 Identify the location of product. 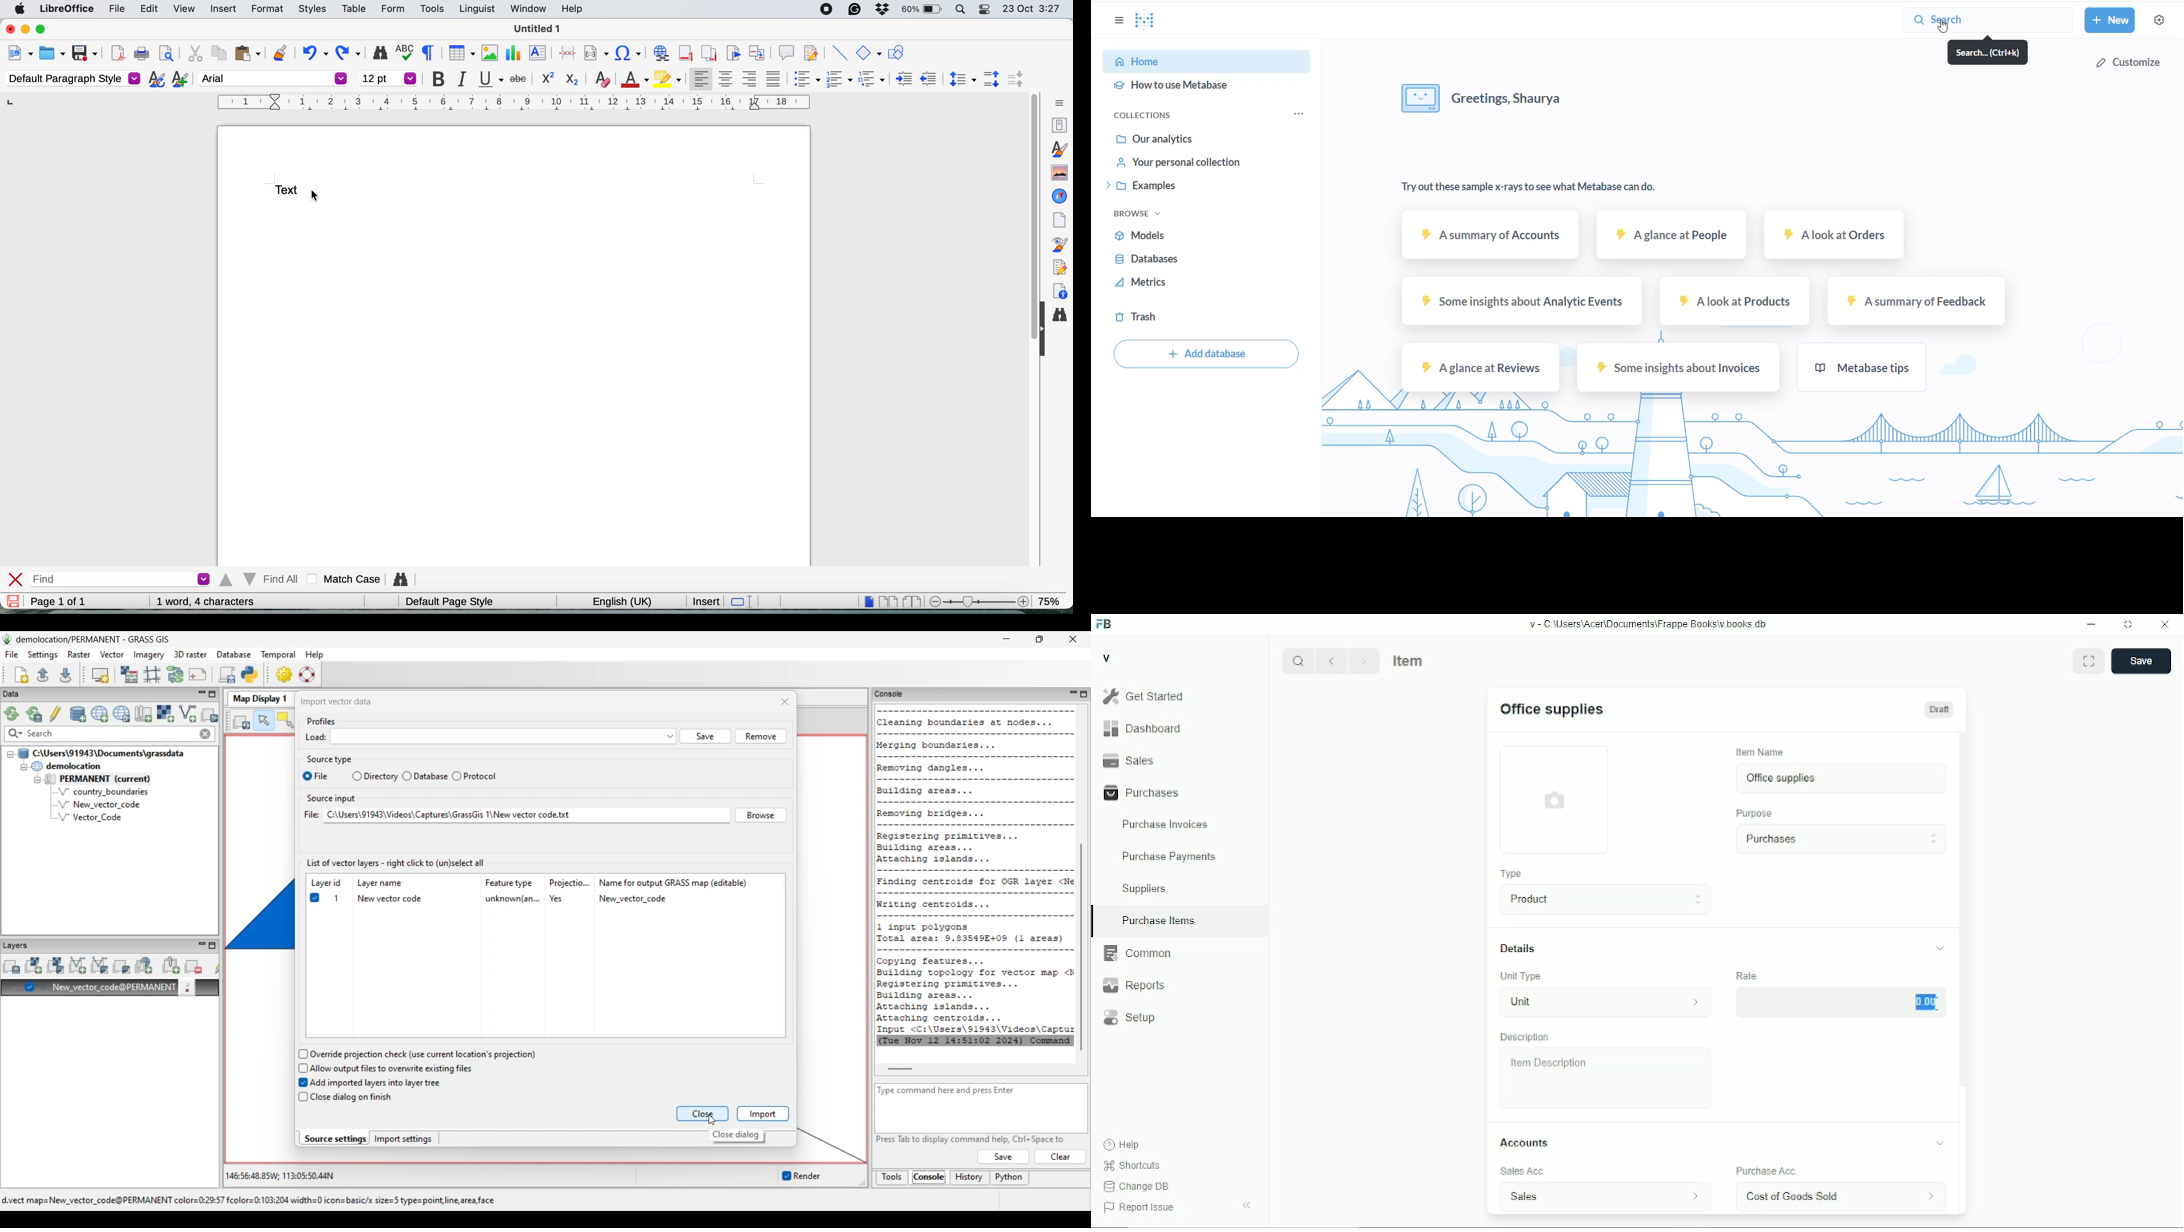
(1607, 899).